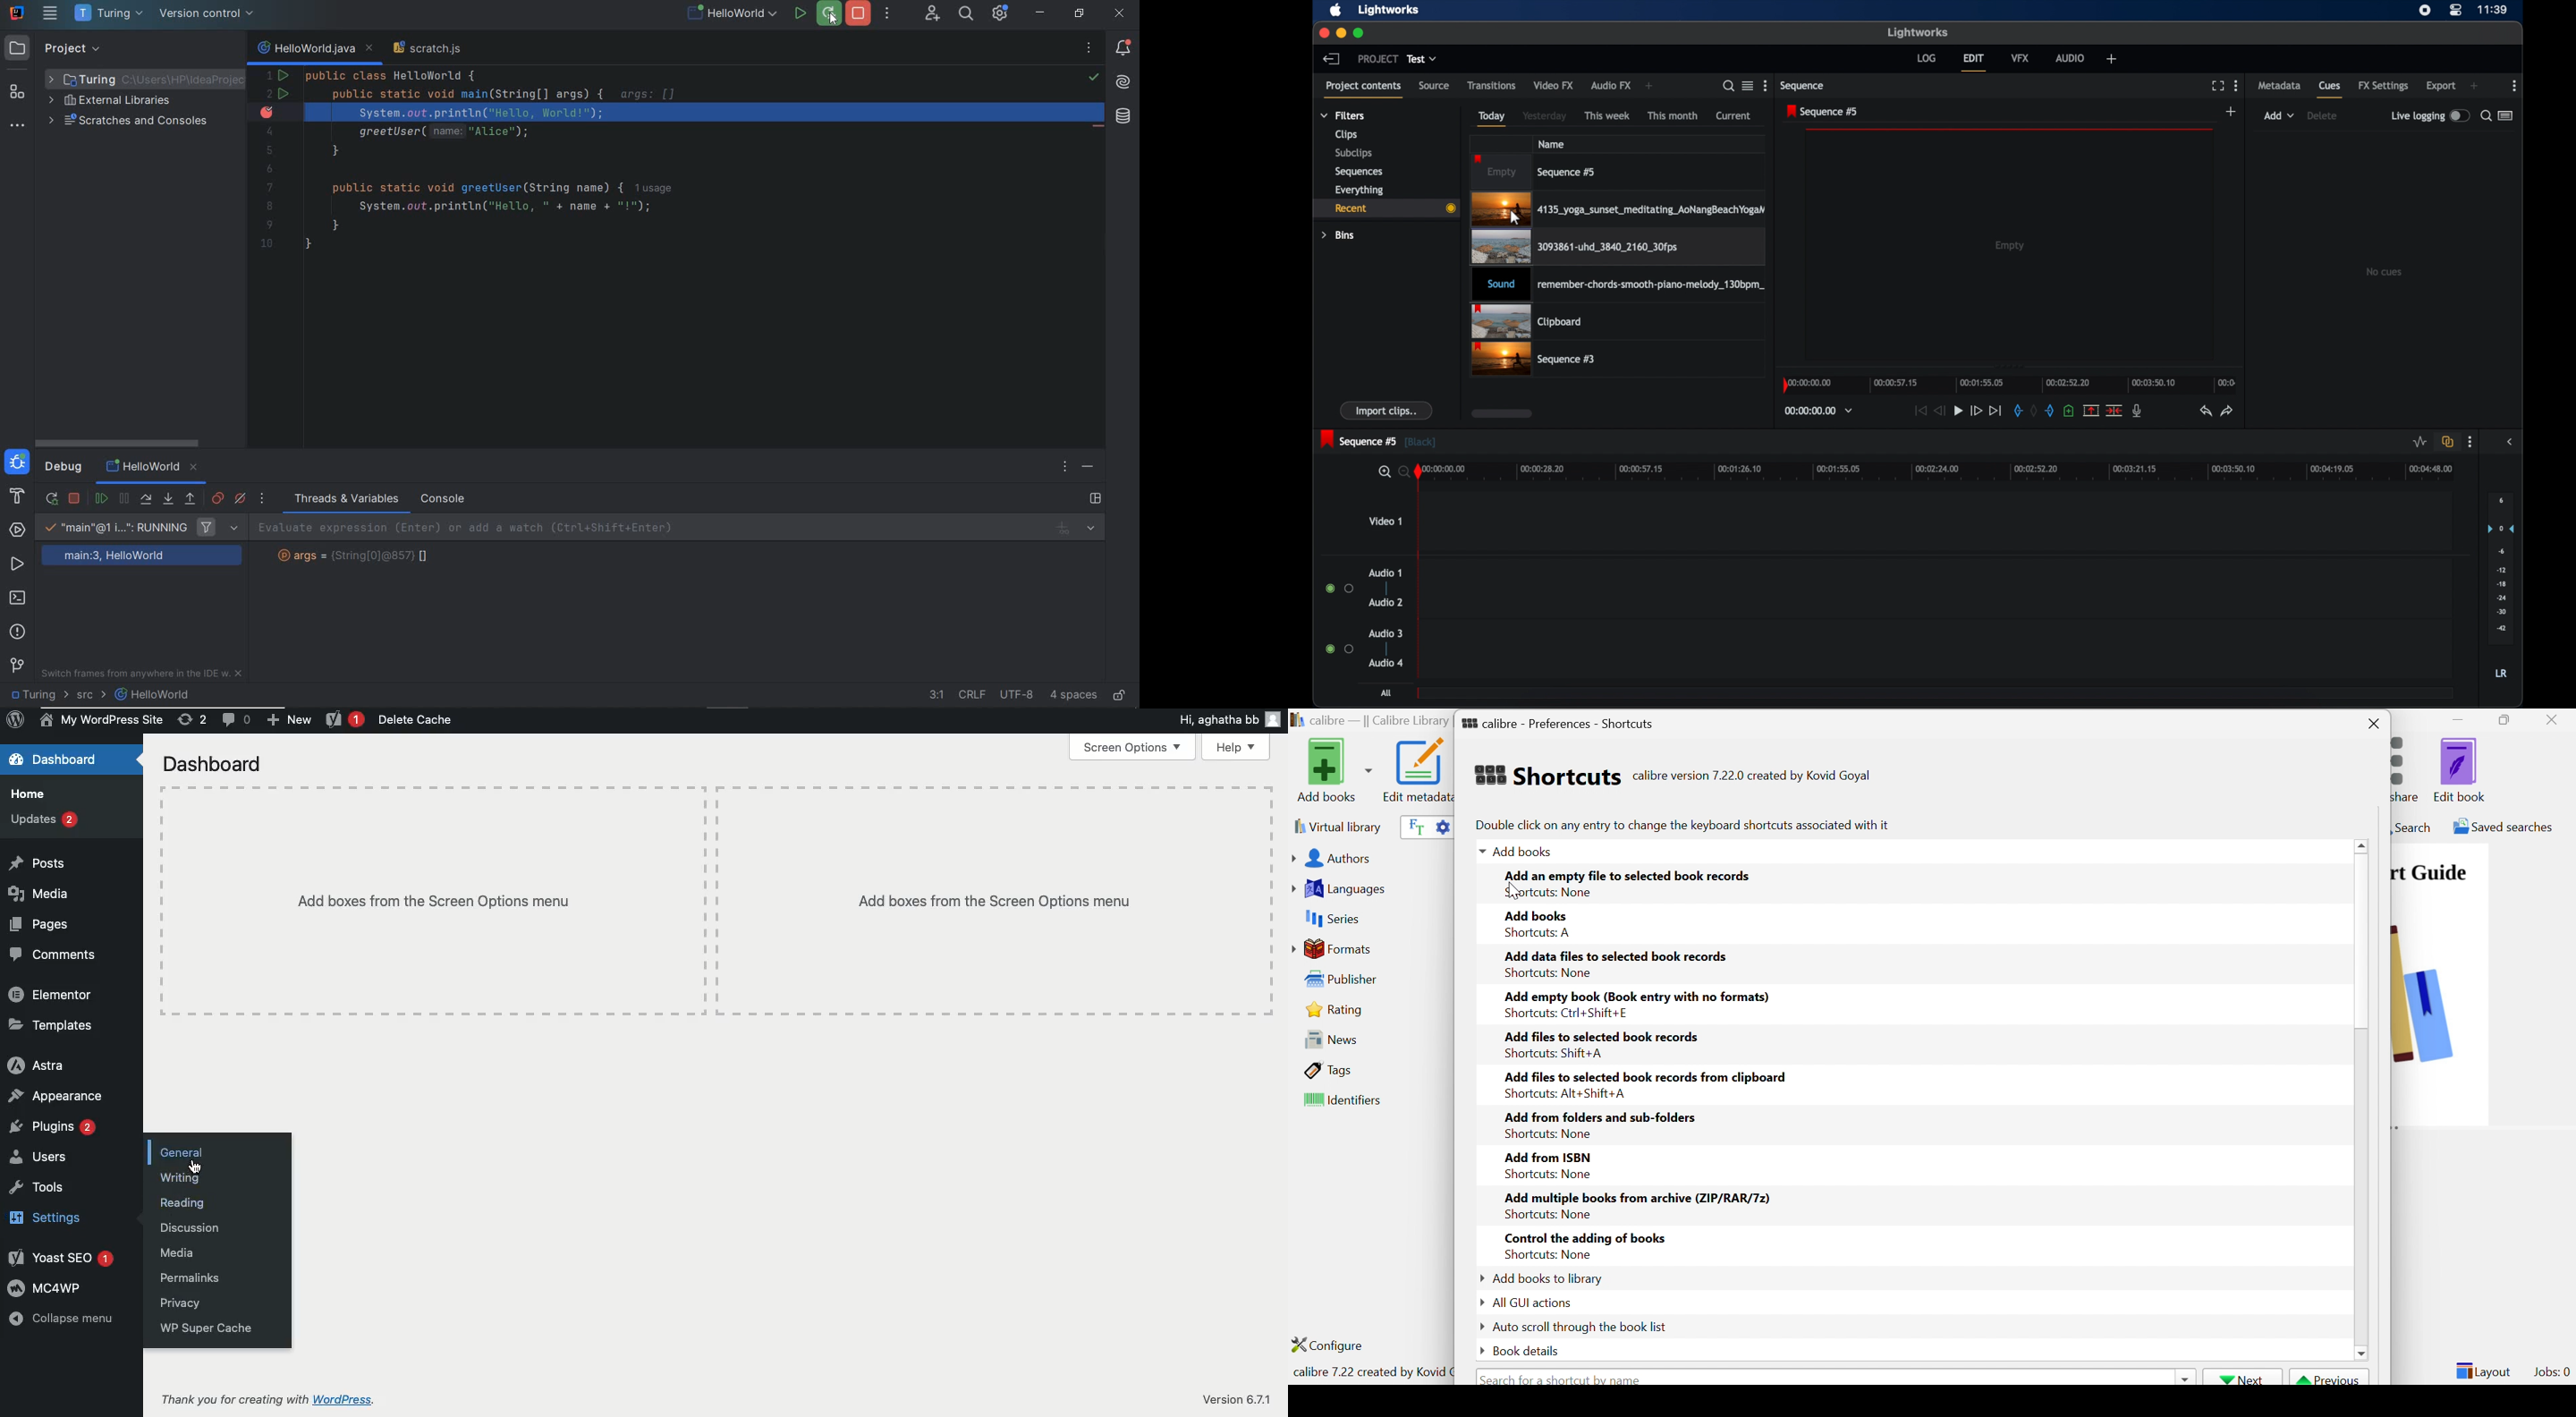 The width and height of the screenshot is (2576, 1428). Describe the element at coordinates (2409, 766) in the screenshot. I see `Connect/share` at that location.